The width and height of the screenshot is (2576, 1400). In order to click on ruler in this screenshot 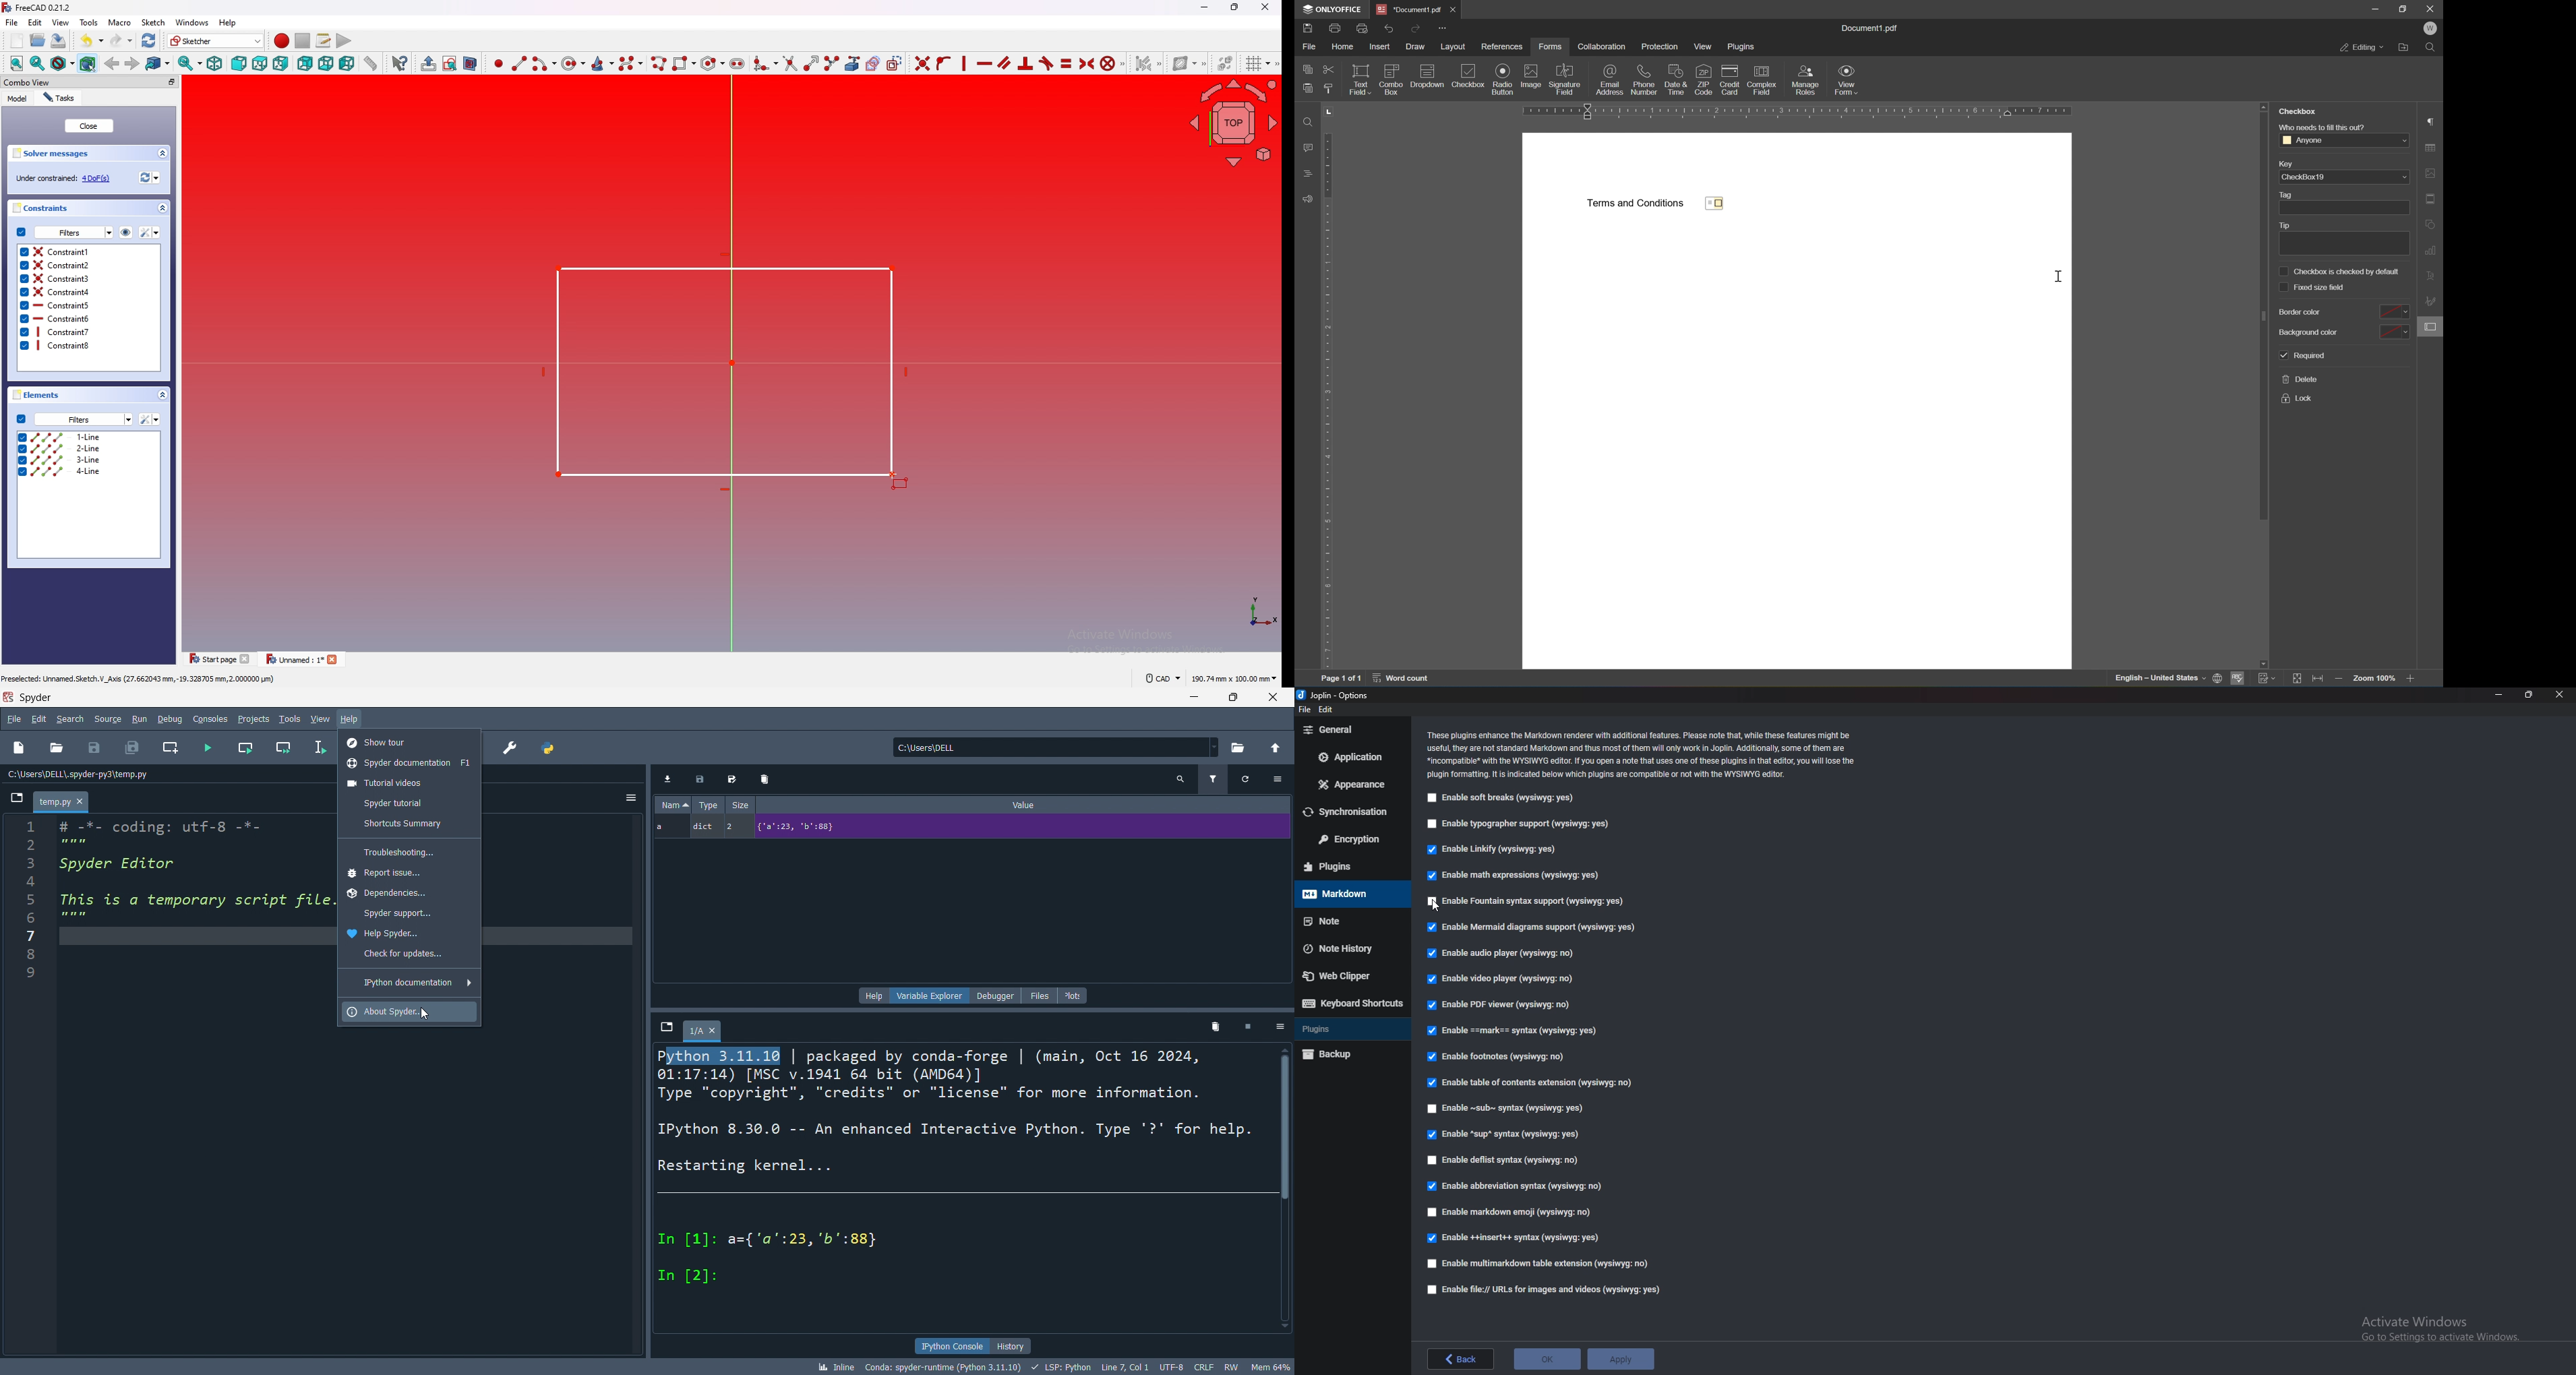, I will do `click(1328, 401)`.